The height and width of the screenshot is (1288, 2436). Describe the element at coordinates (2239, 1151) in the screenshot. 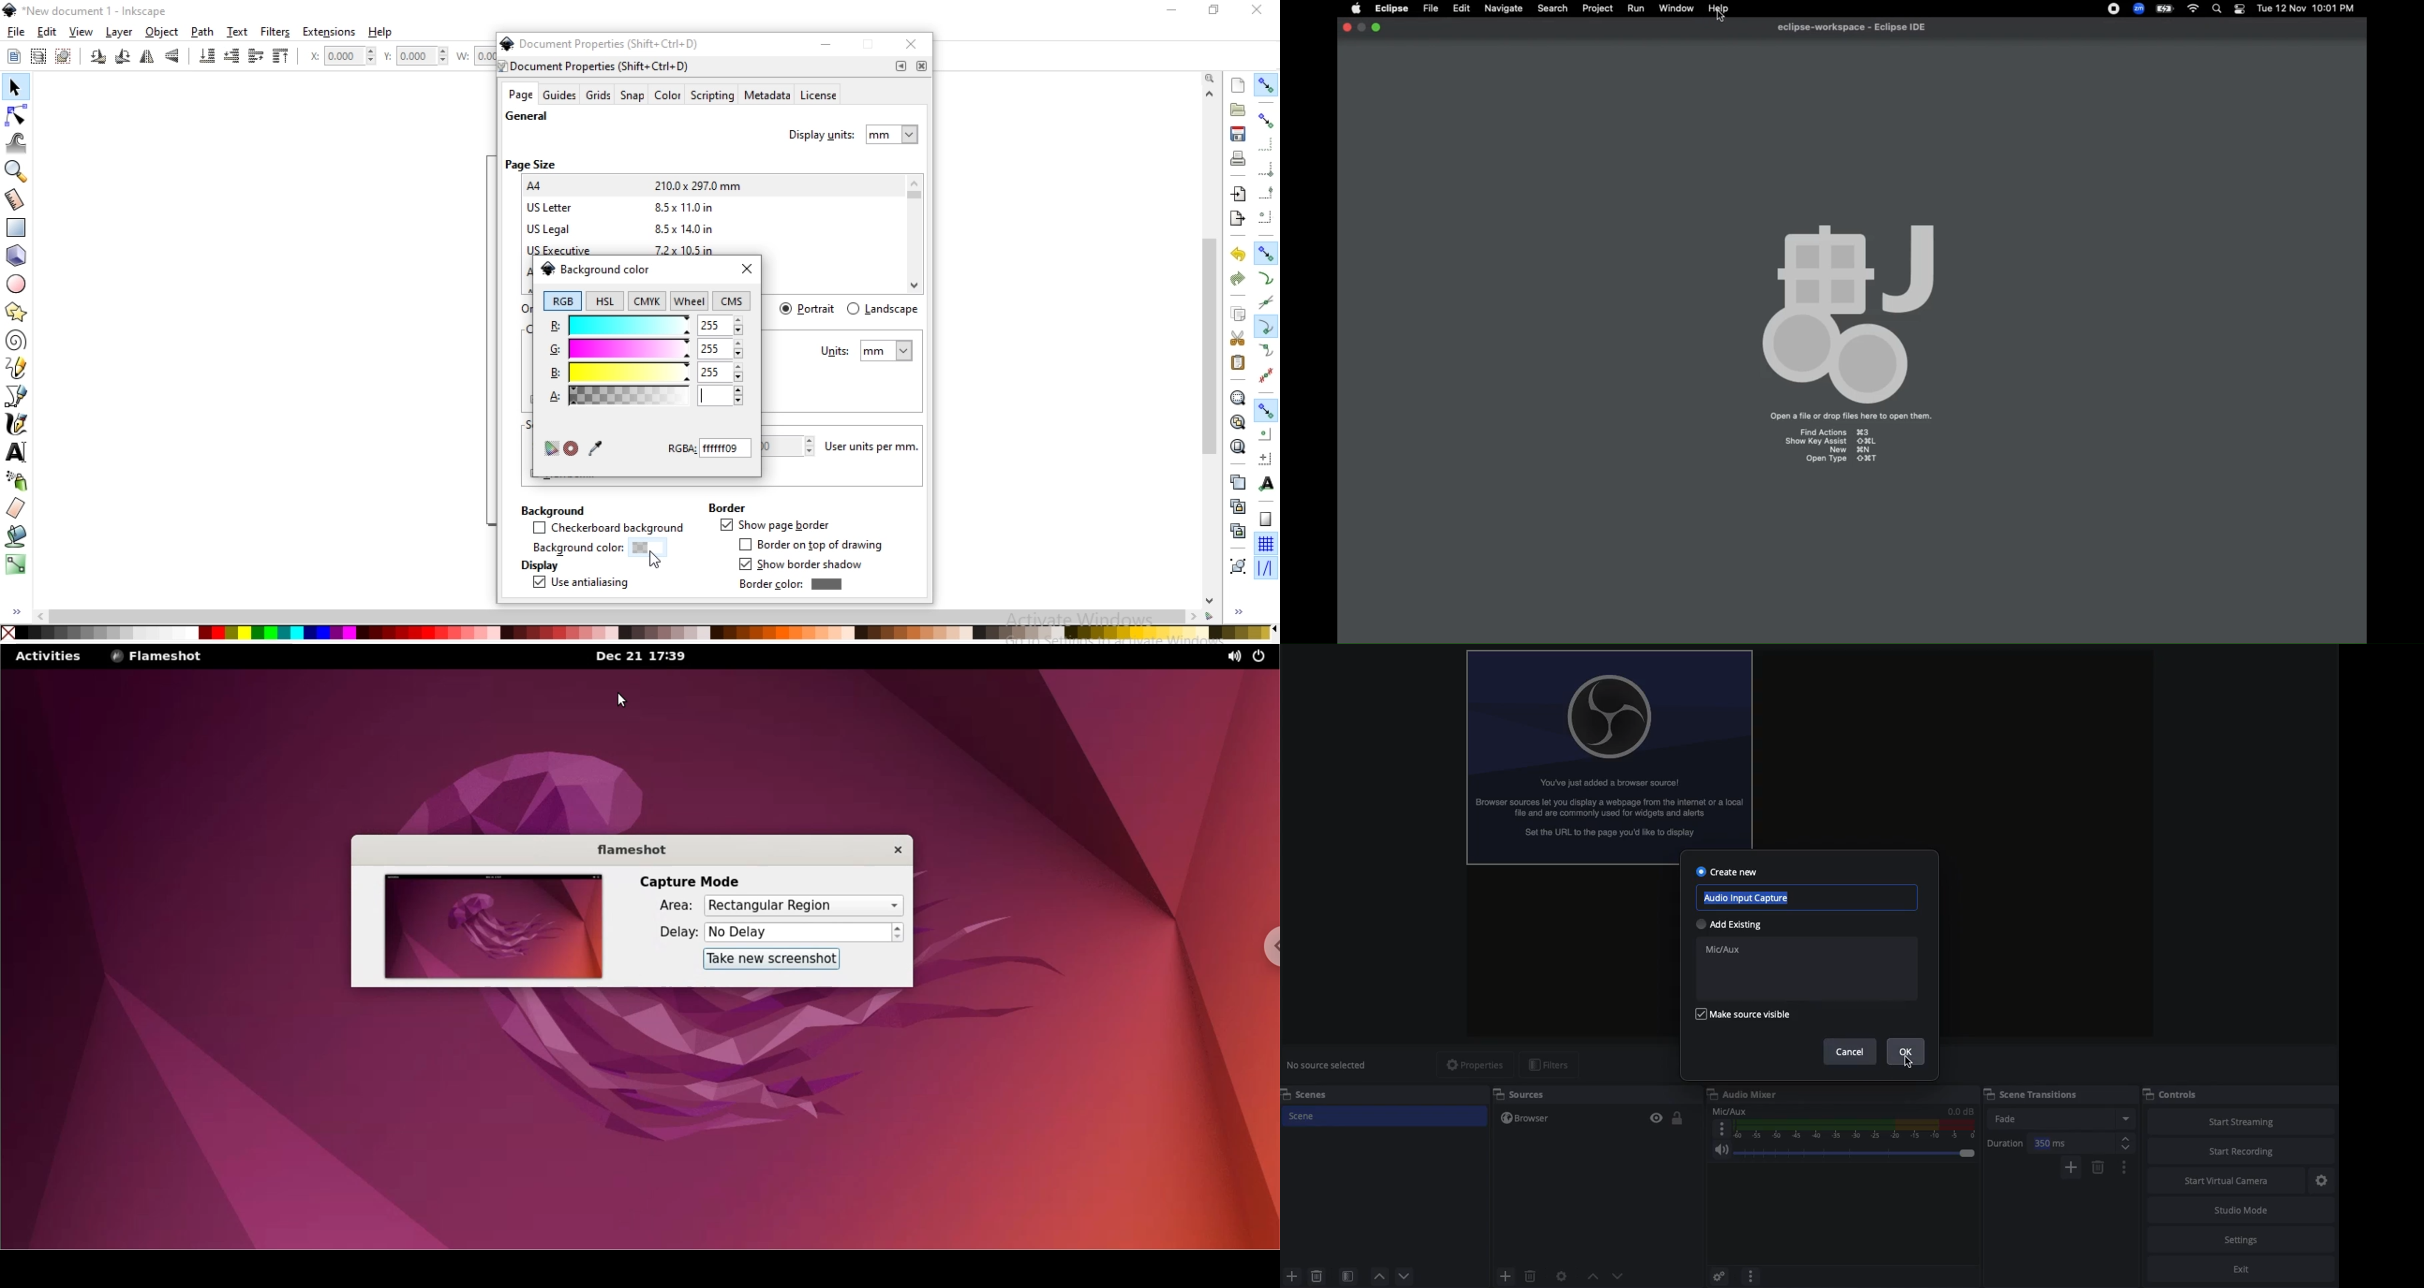

I see `Start recording` at that location.